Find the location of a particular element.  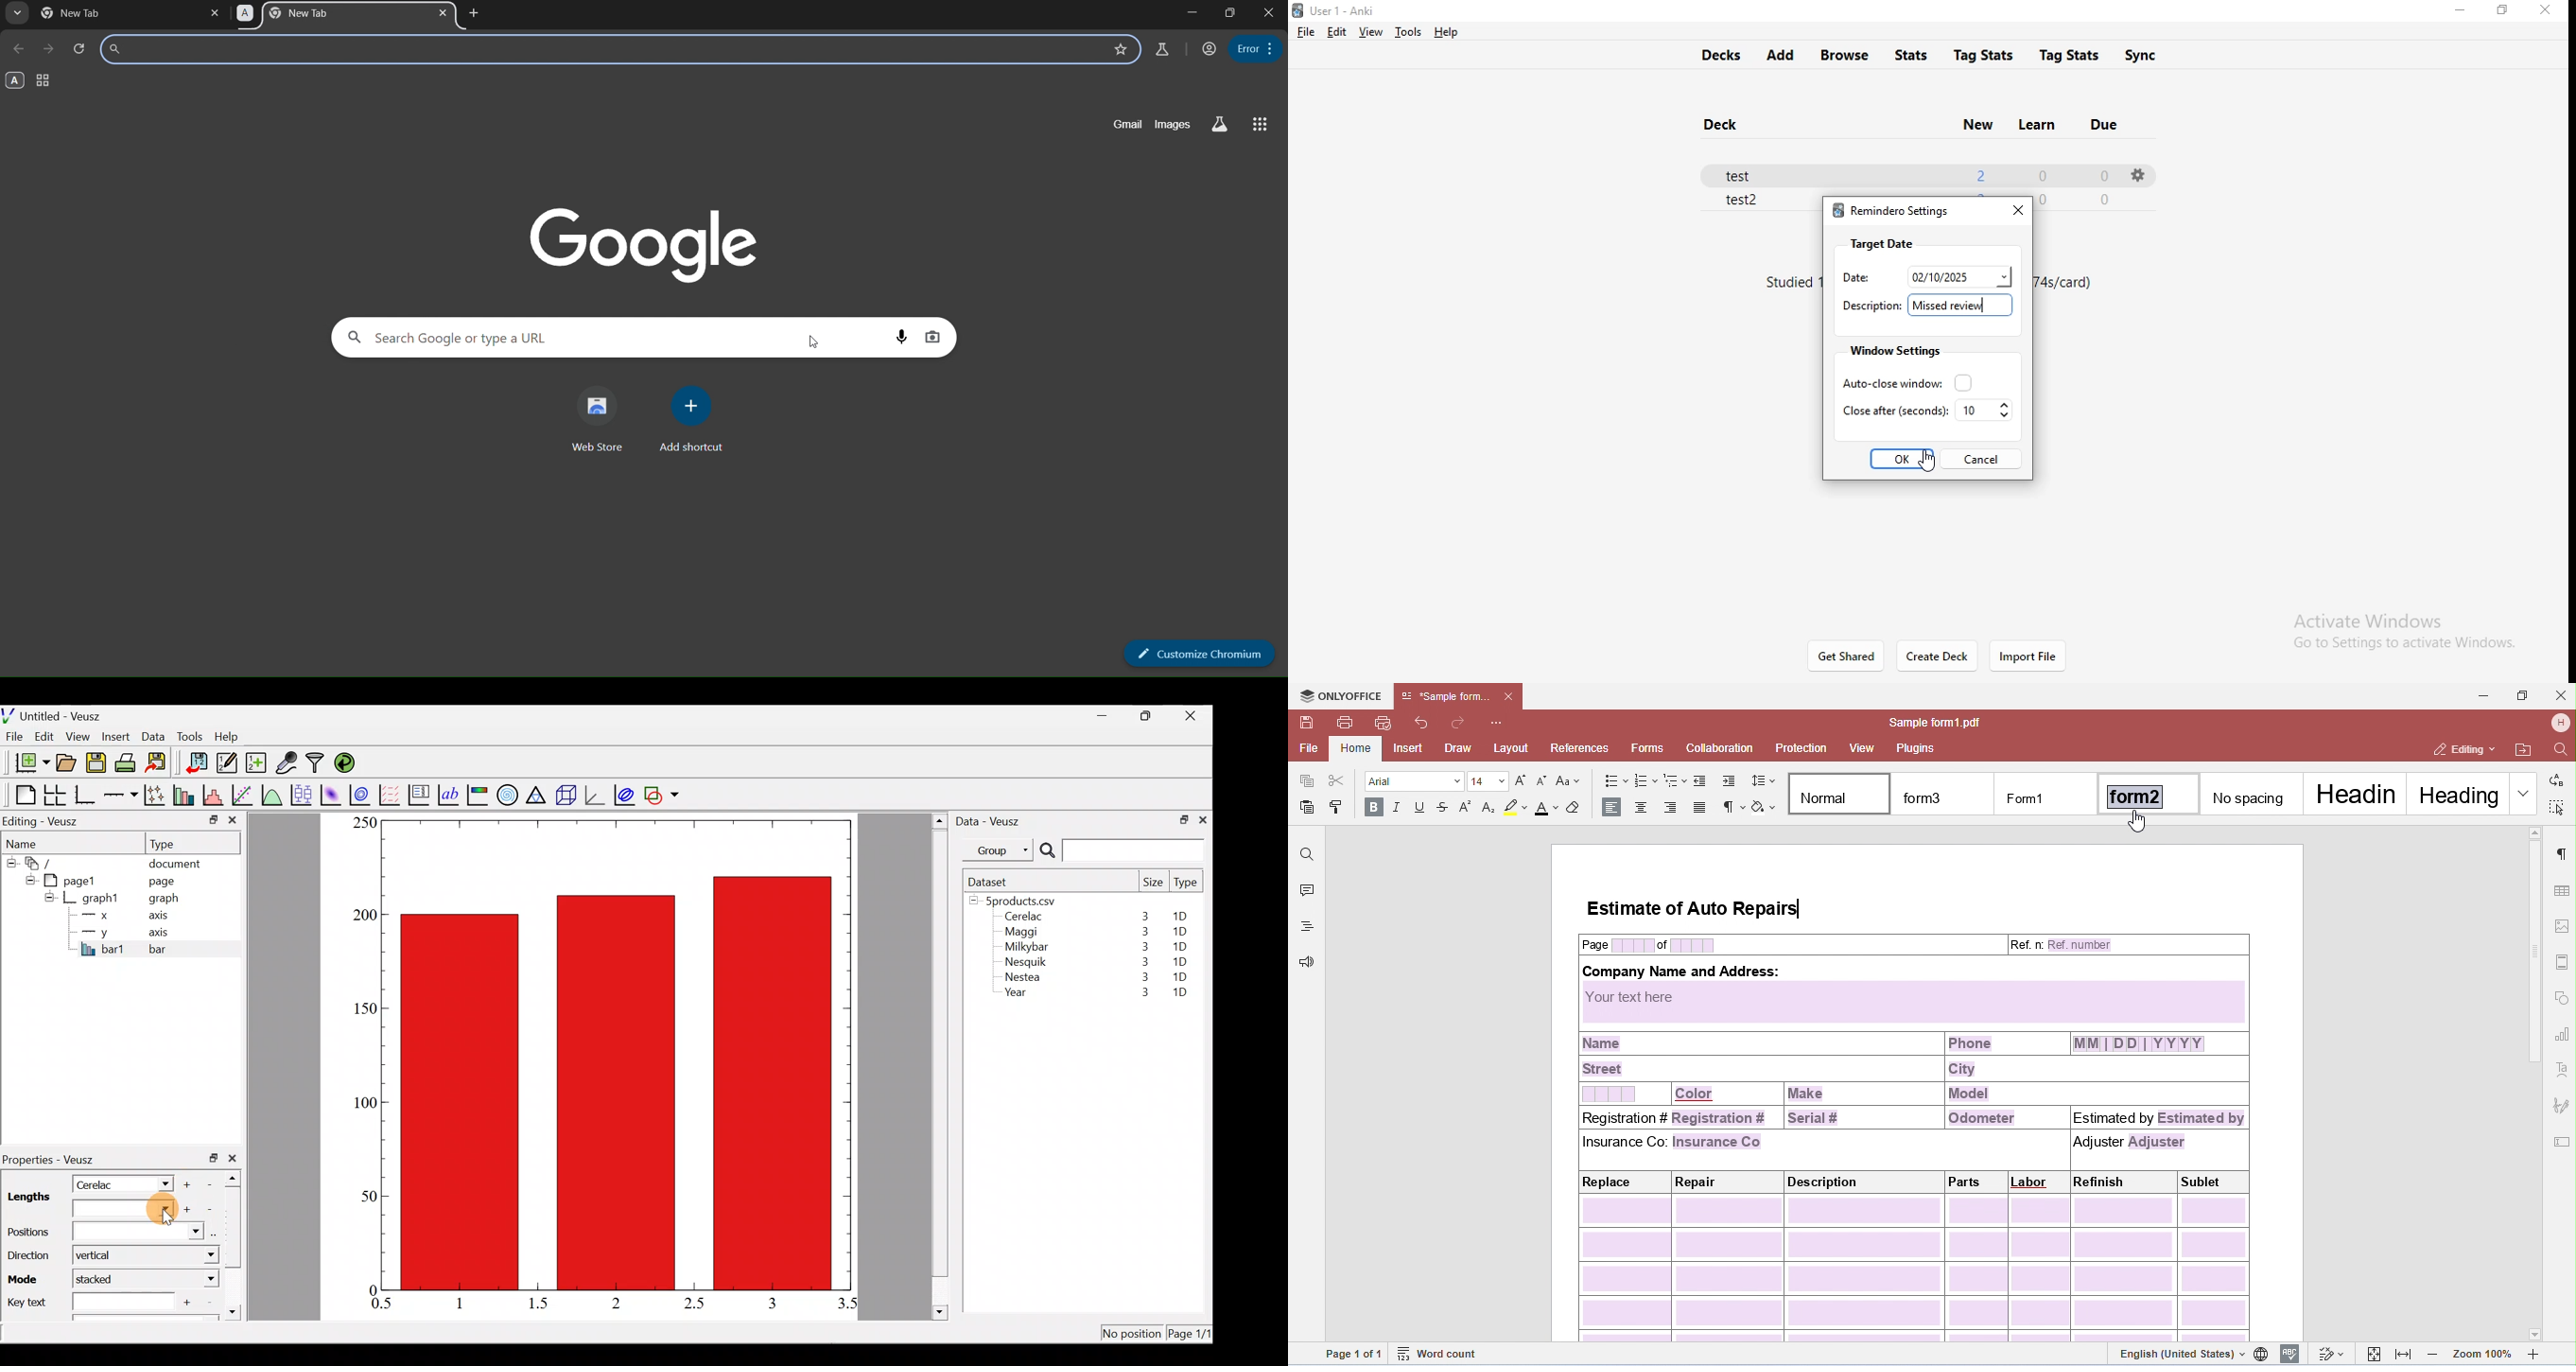

search tabs is located at coordinates (20, 15).